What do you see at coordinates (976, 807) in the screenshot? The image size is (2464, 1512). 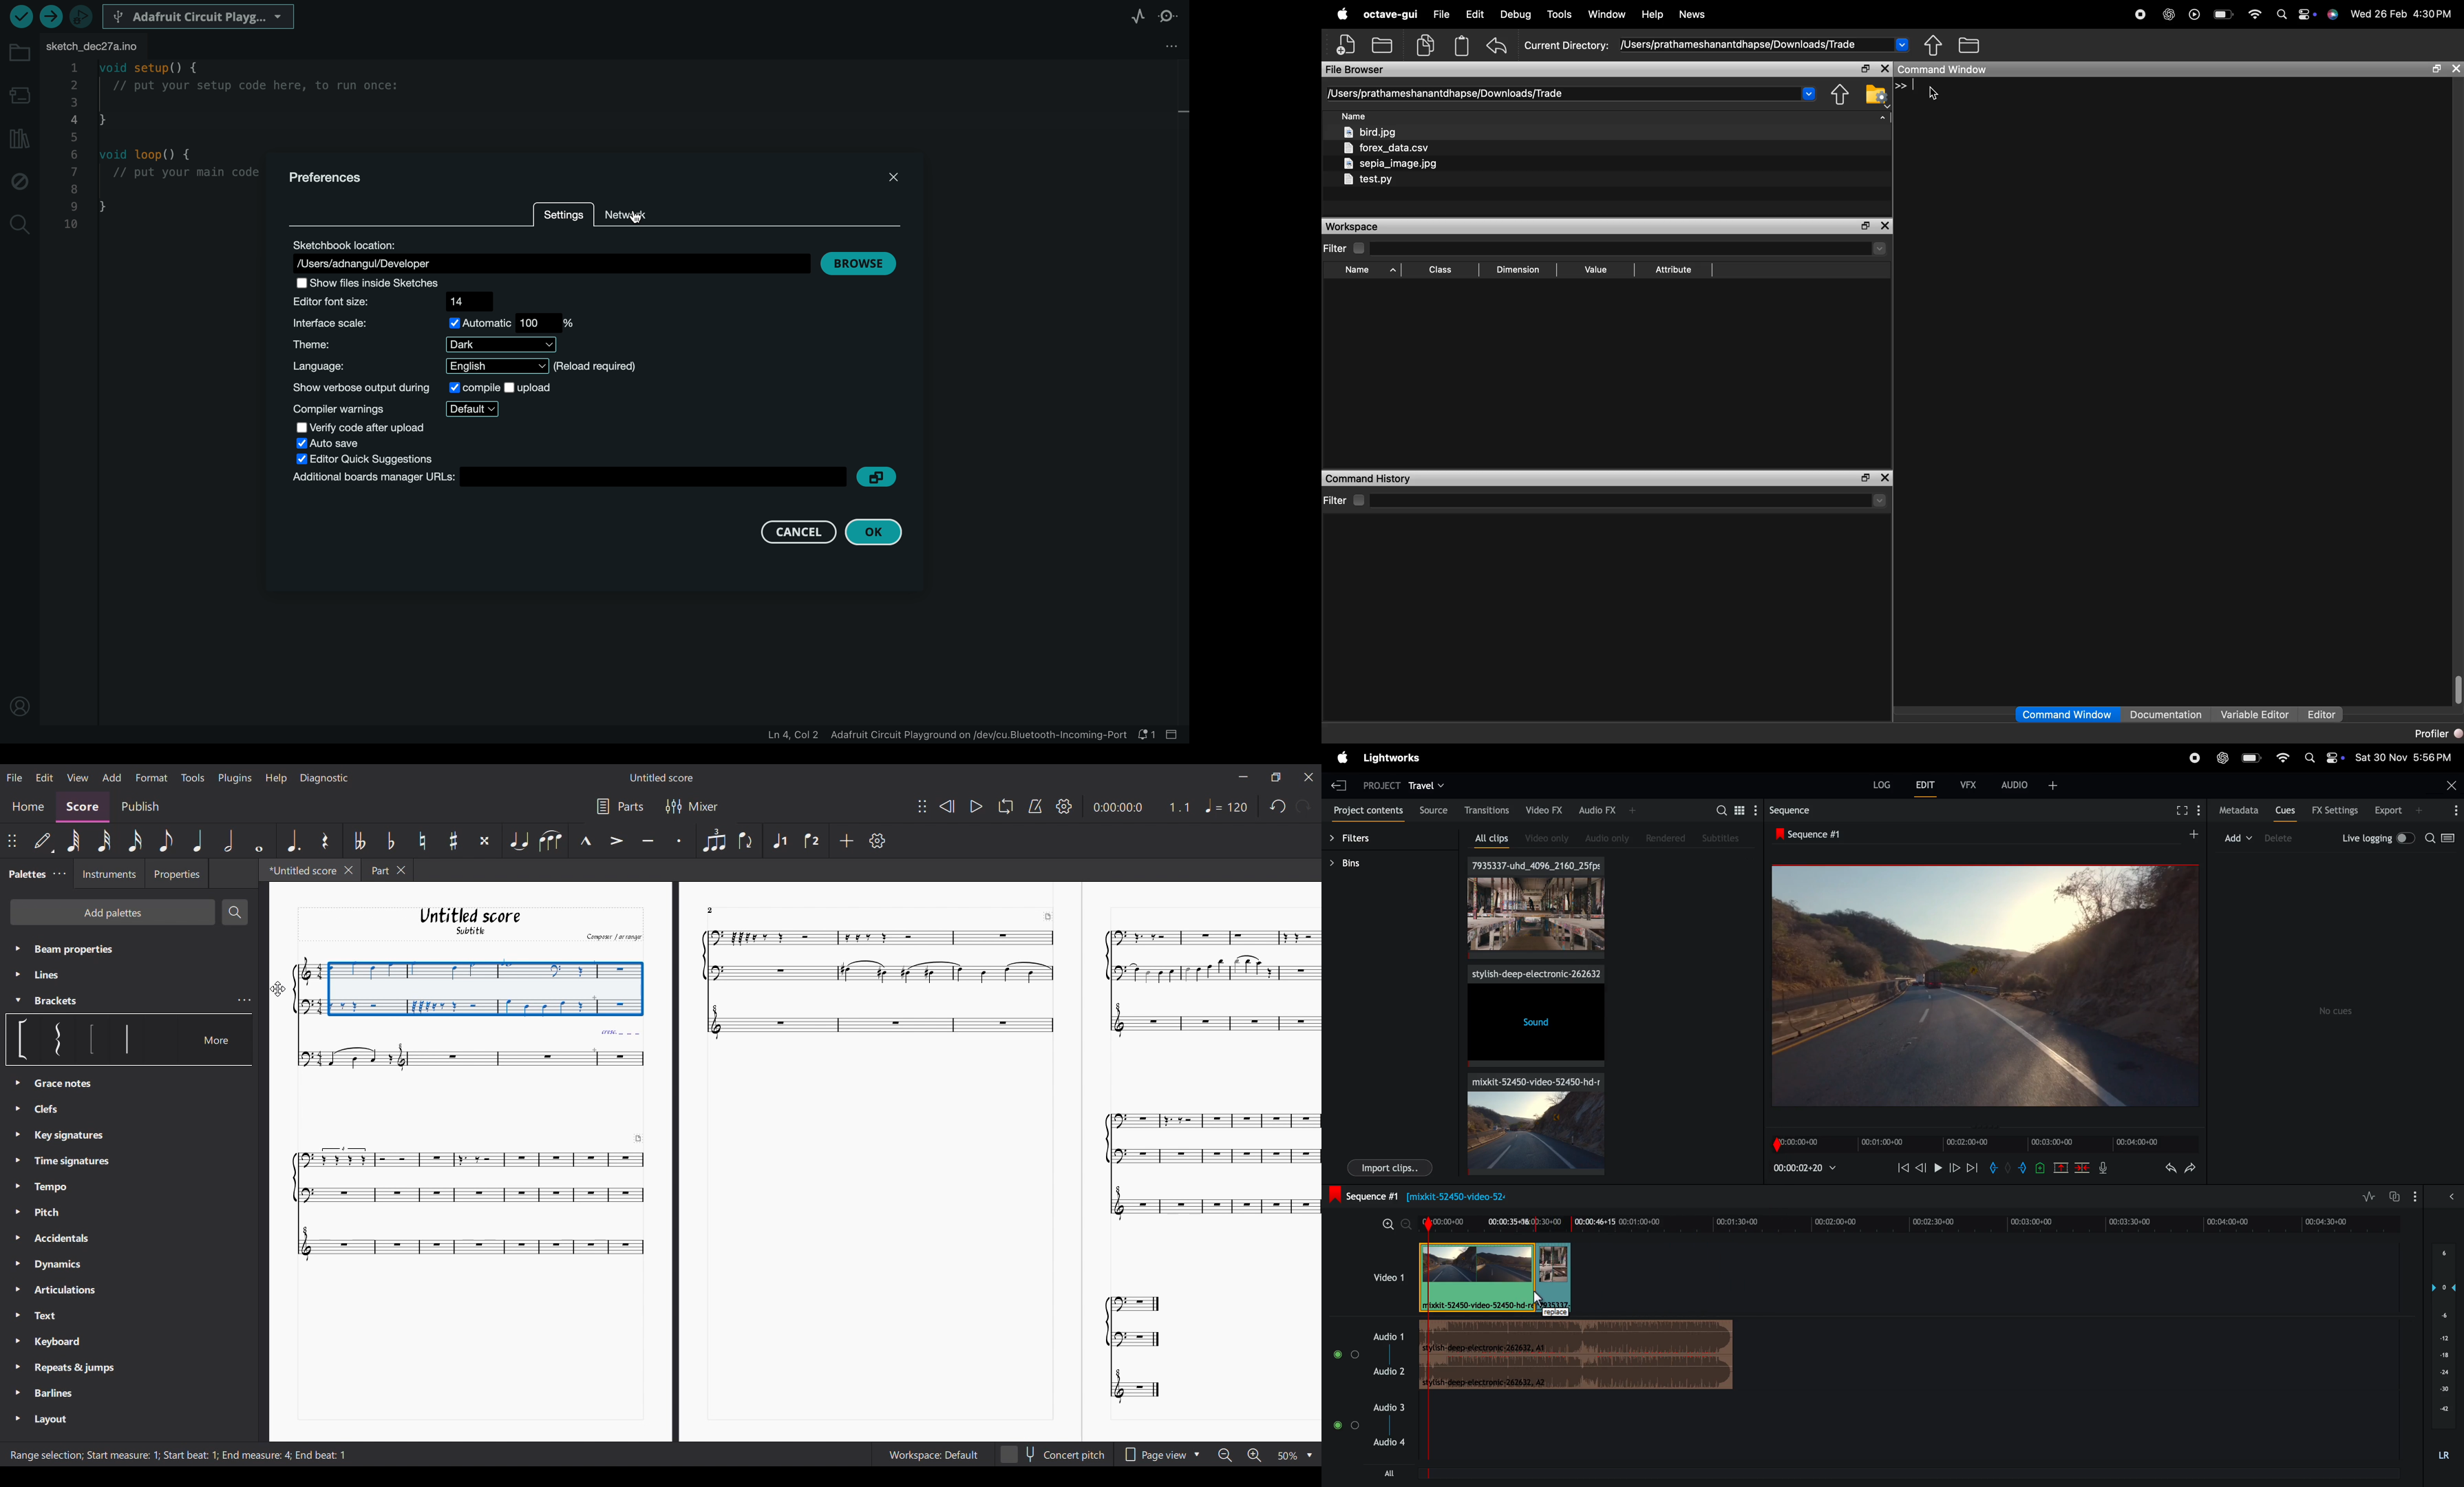 I see `Play` at bounding box center [976, 807].